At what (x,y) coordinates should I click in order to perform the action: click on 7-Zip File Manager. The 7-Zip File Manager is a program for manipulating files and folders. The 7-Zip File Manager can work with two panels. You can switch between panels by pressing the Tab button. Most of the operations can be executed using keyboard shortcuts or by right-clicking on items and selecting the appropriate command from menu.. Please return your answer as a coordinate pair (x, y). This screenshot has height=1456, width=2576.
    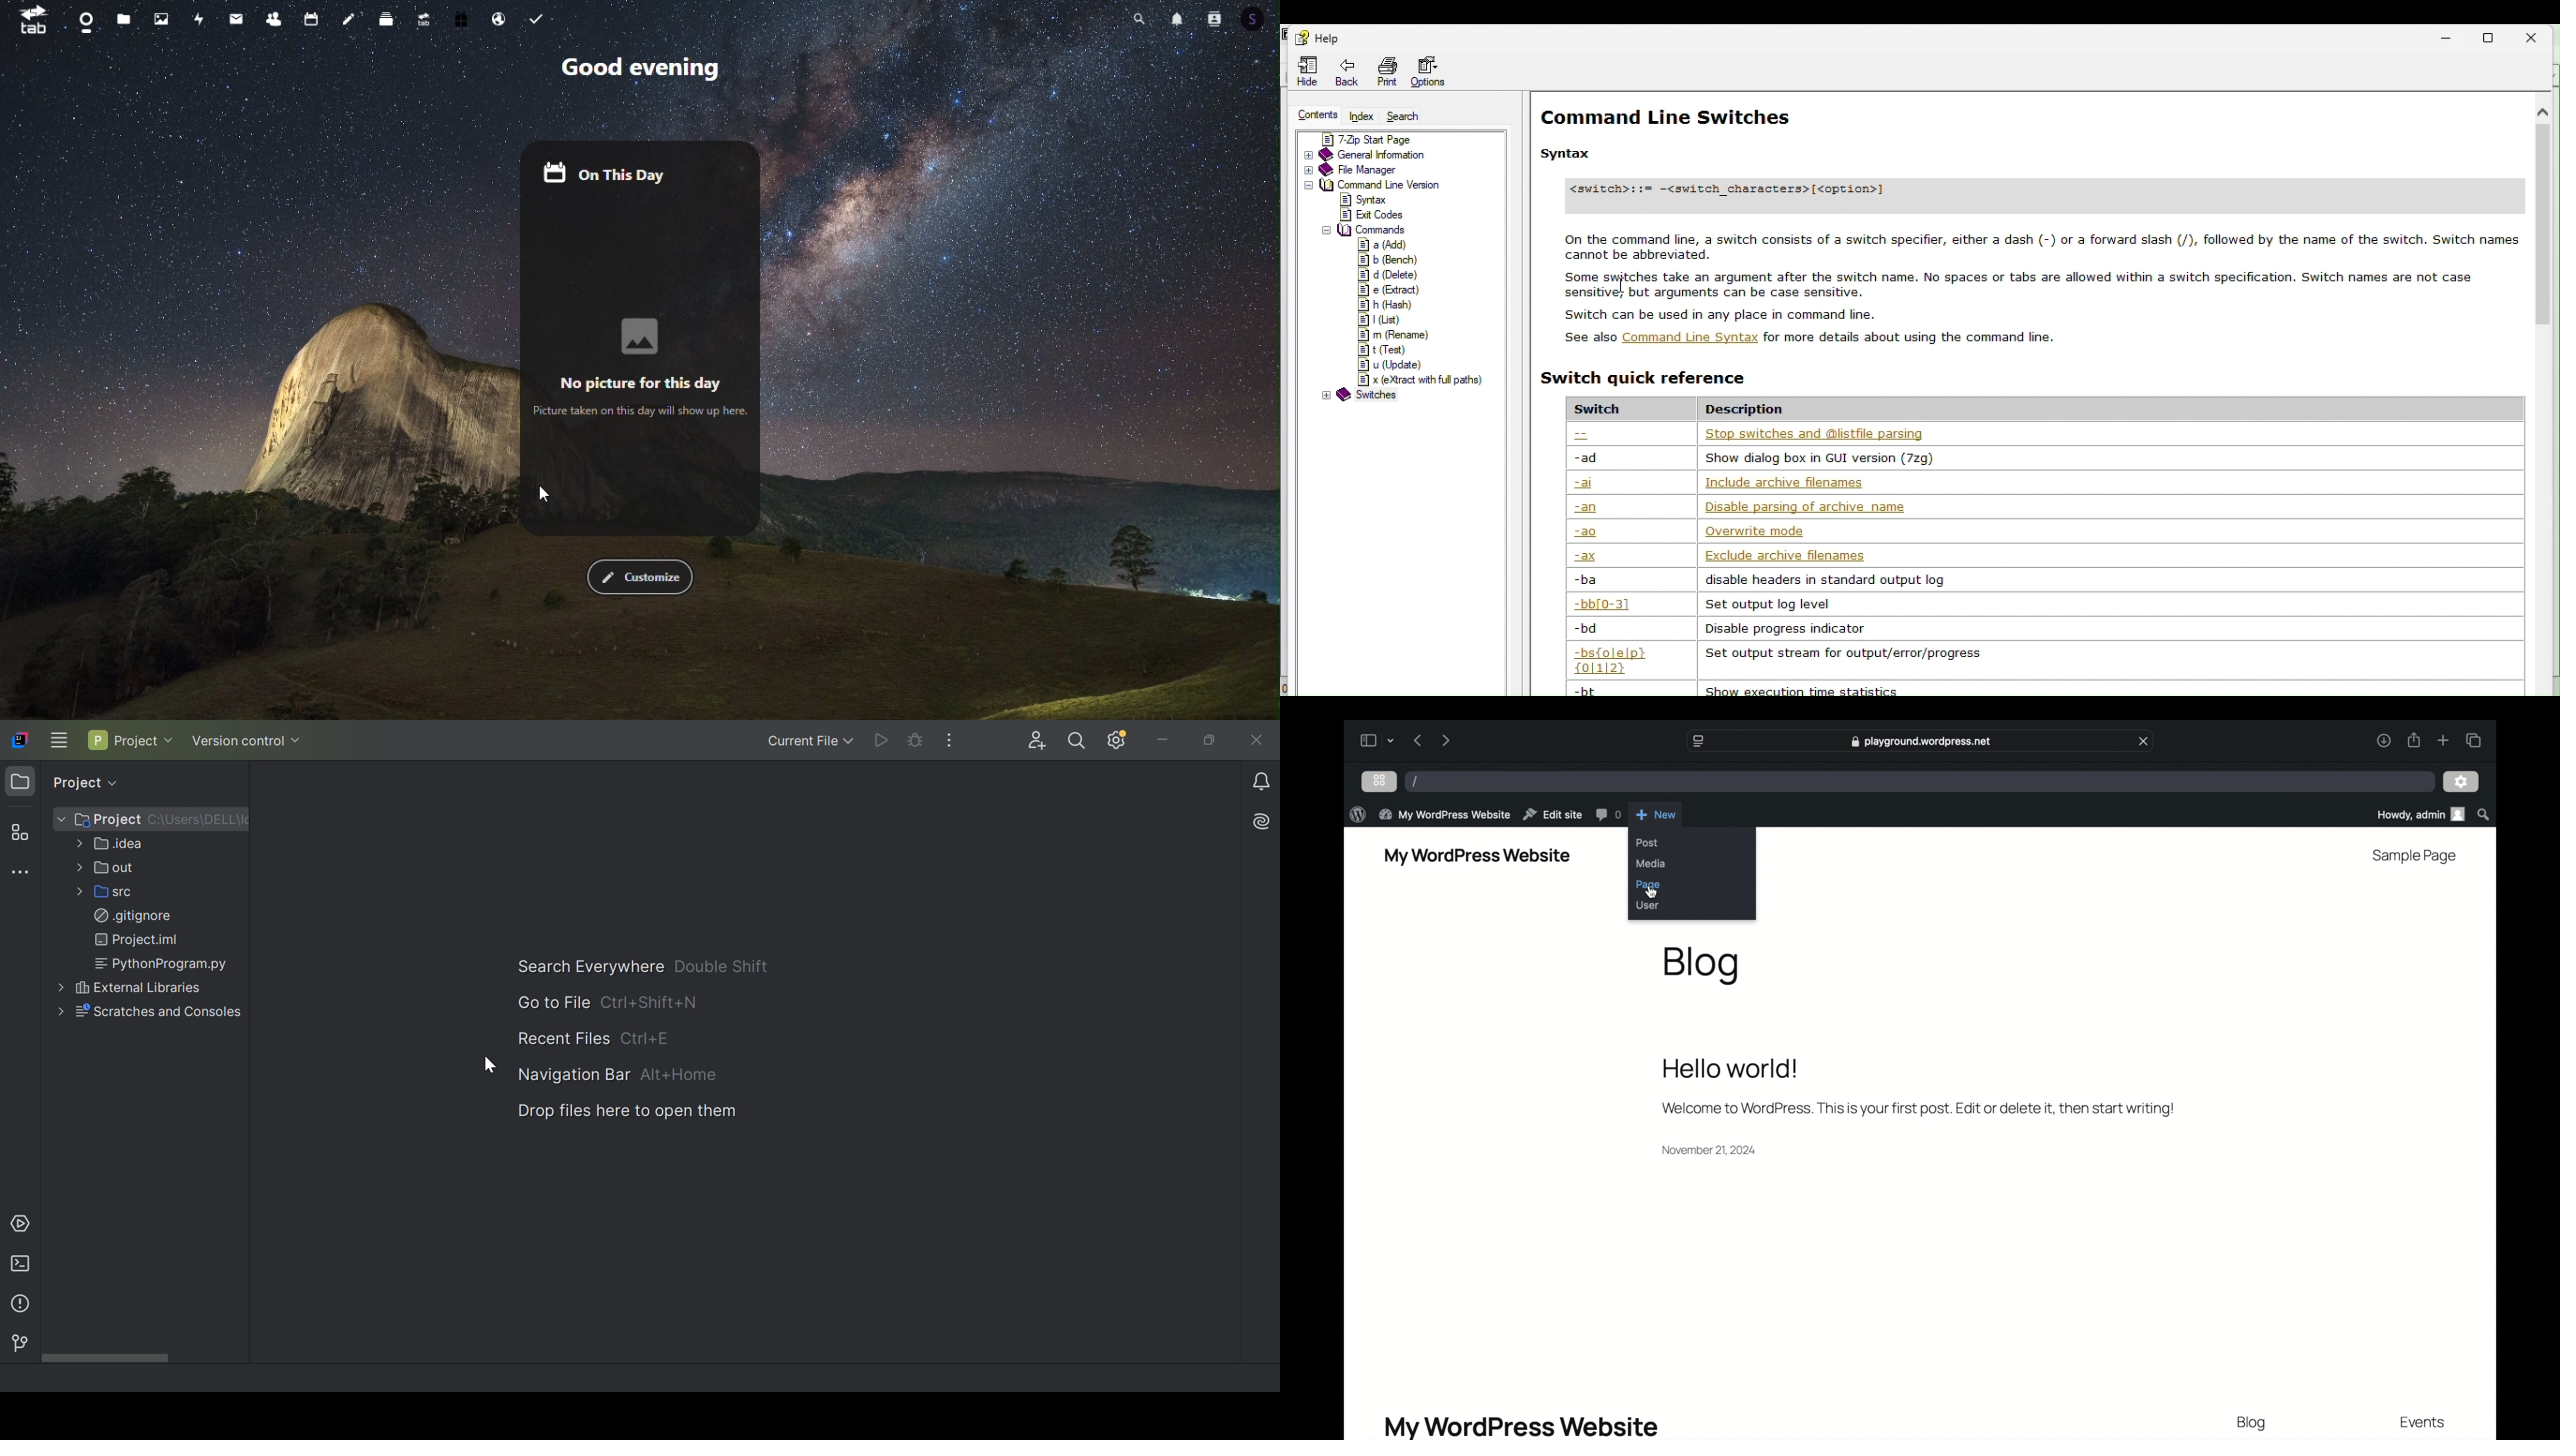
    Looking at the image, I should click on (2042, 195).